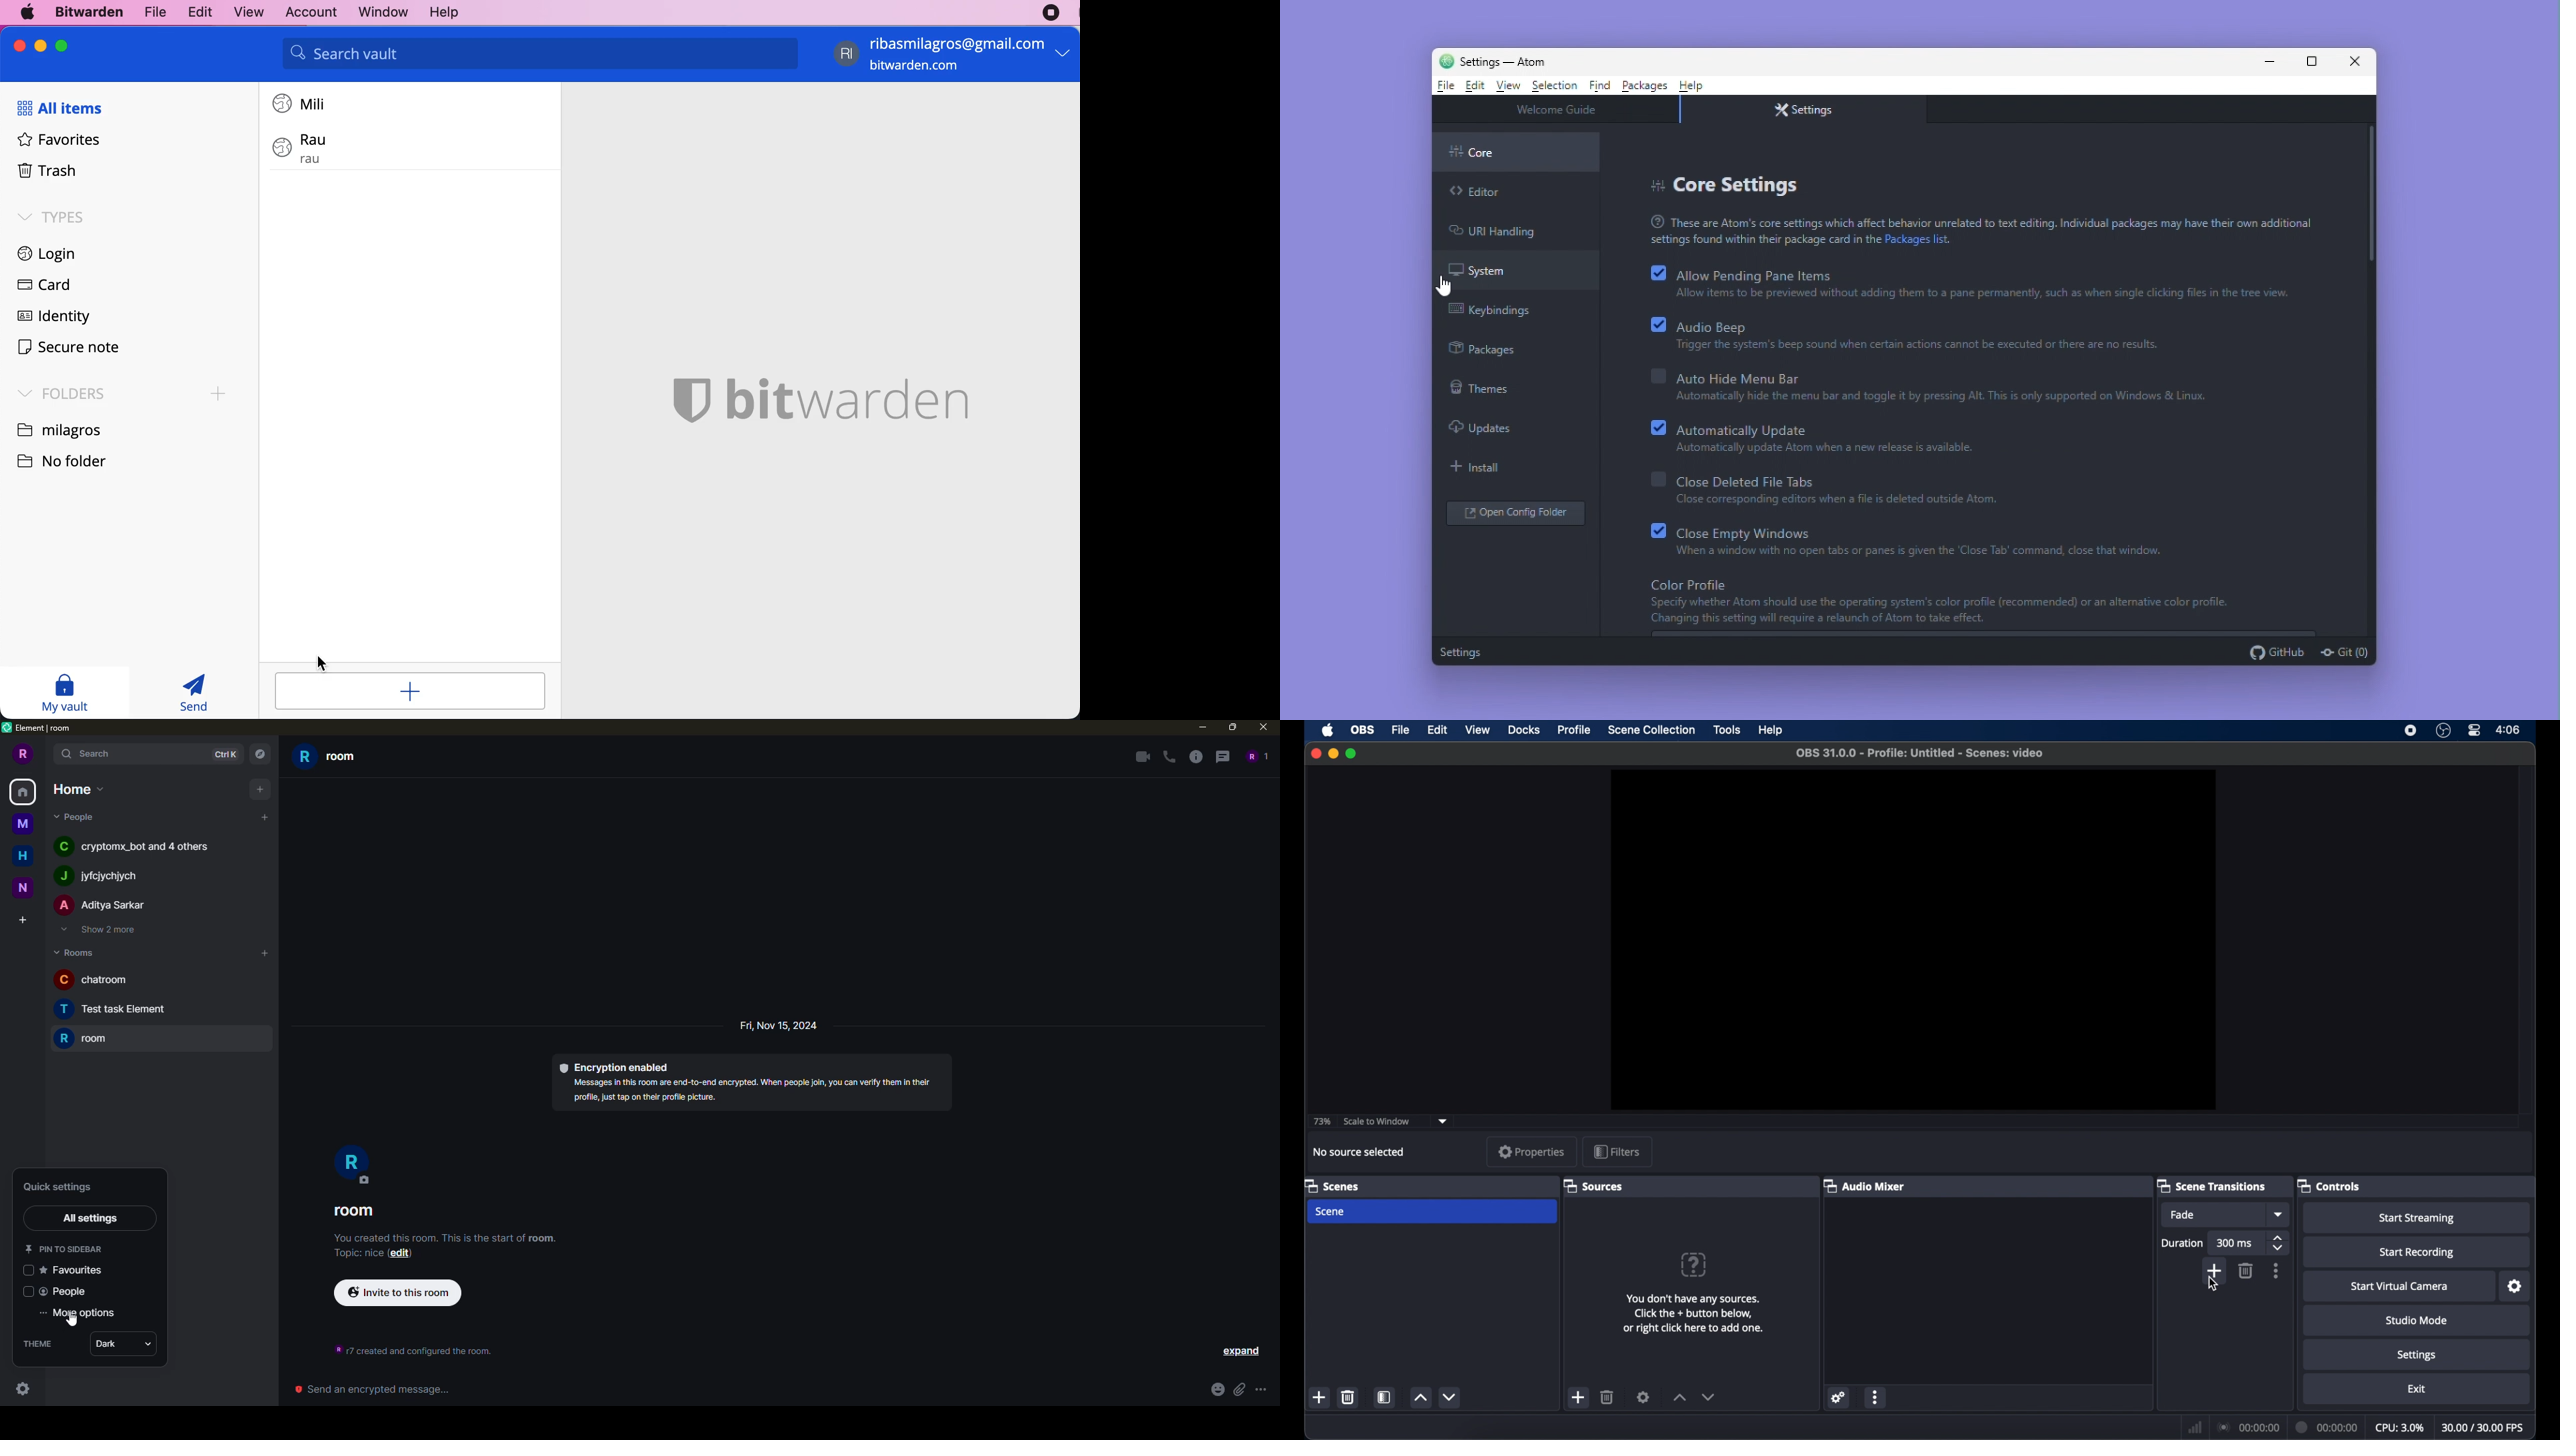 The width and height of the screenshot is (2576, 1456). Describe the element at coordinates (1444, 1121) in the screenshot. I see `dropdown` at that location.